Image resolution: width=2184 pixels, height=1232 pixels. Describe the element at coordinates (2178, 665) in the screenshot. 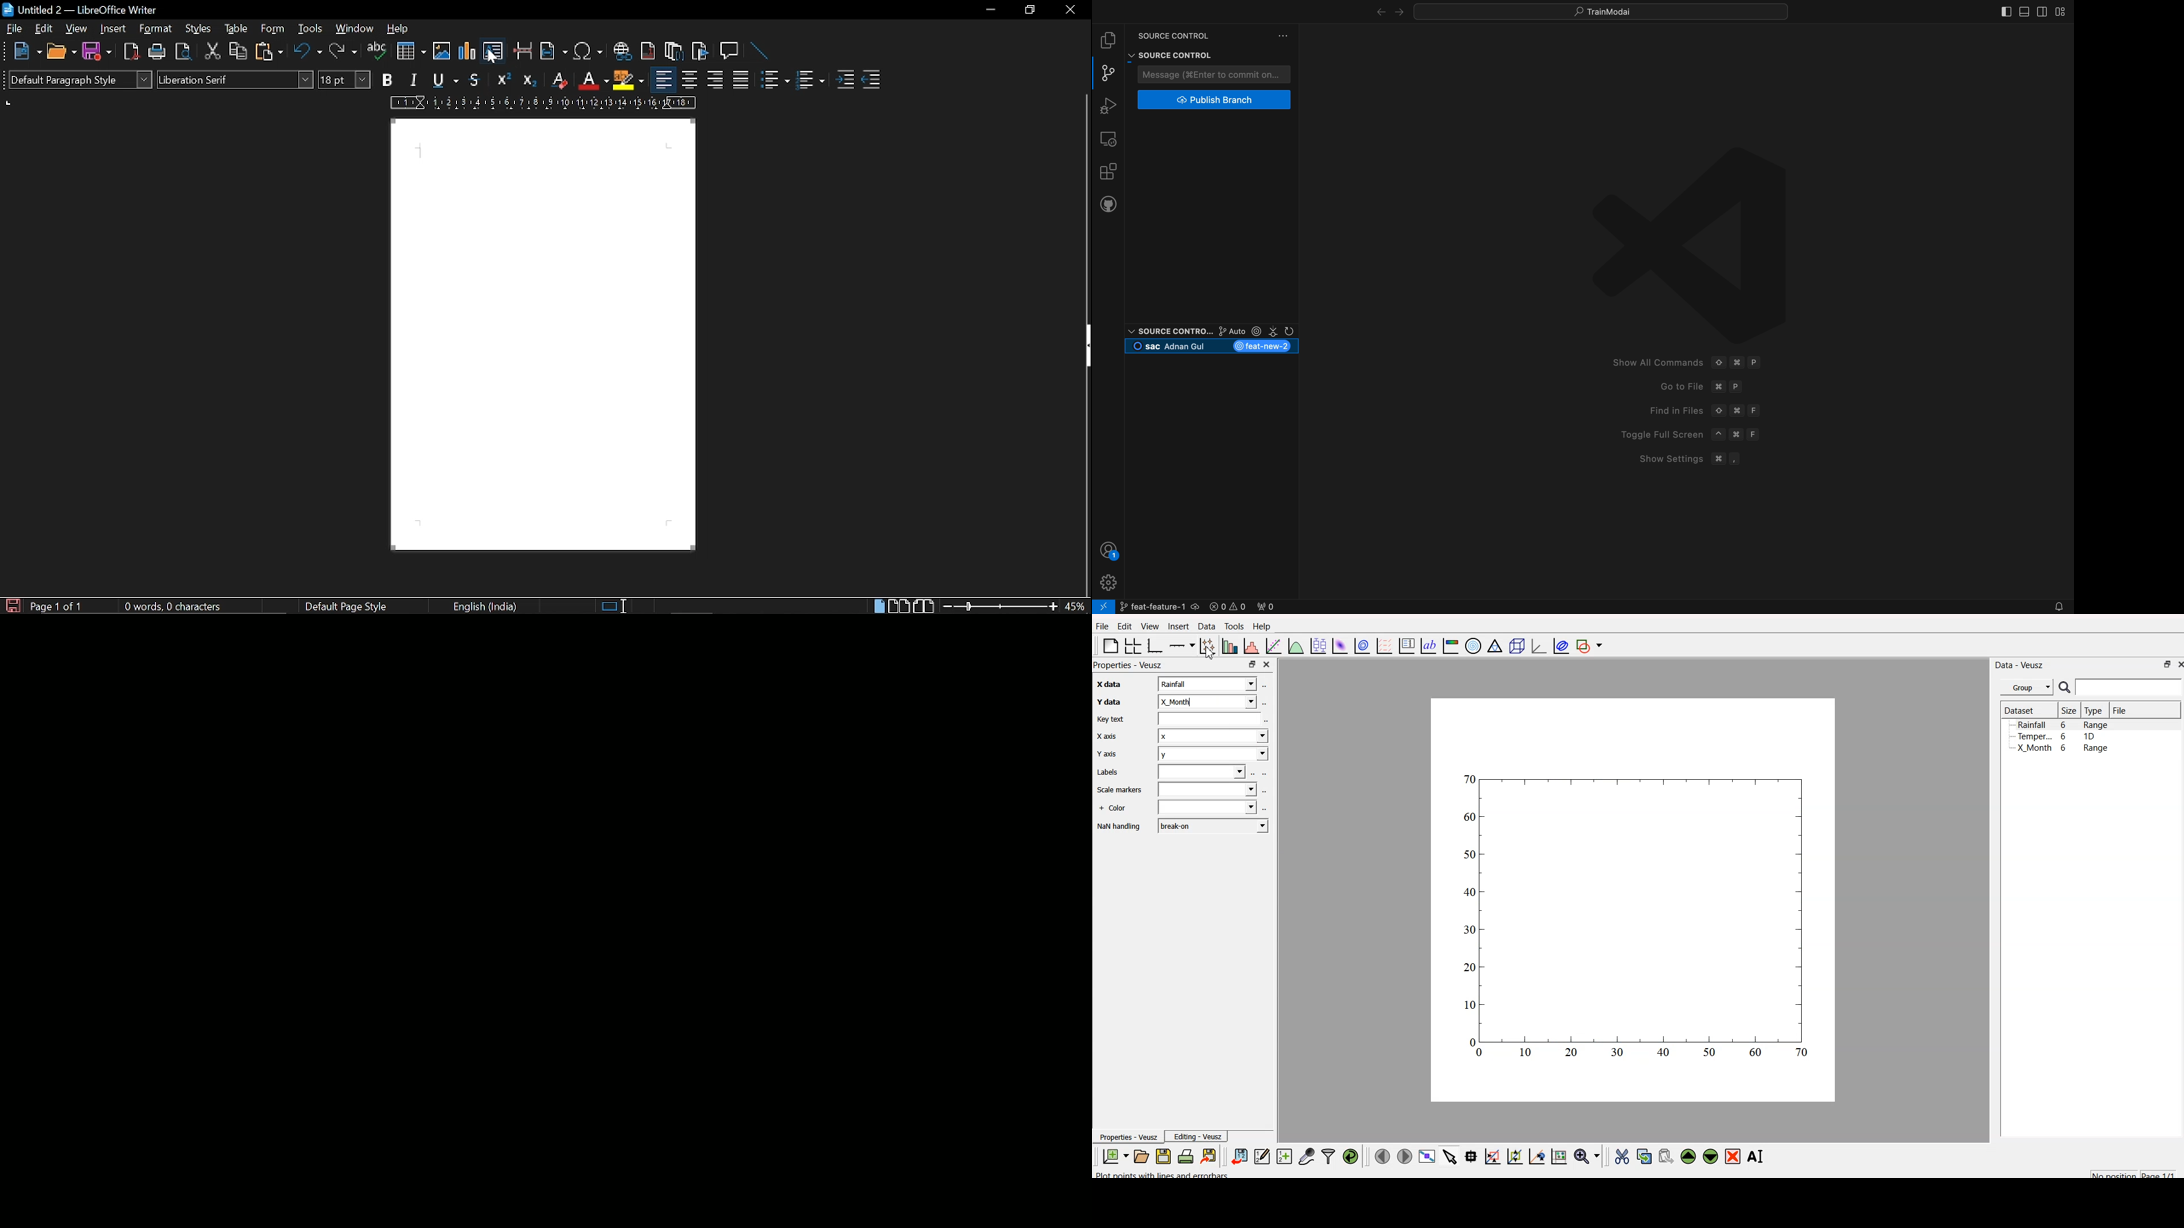

I see `close` at that location.